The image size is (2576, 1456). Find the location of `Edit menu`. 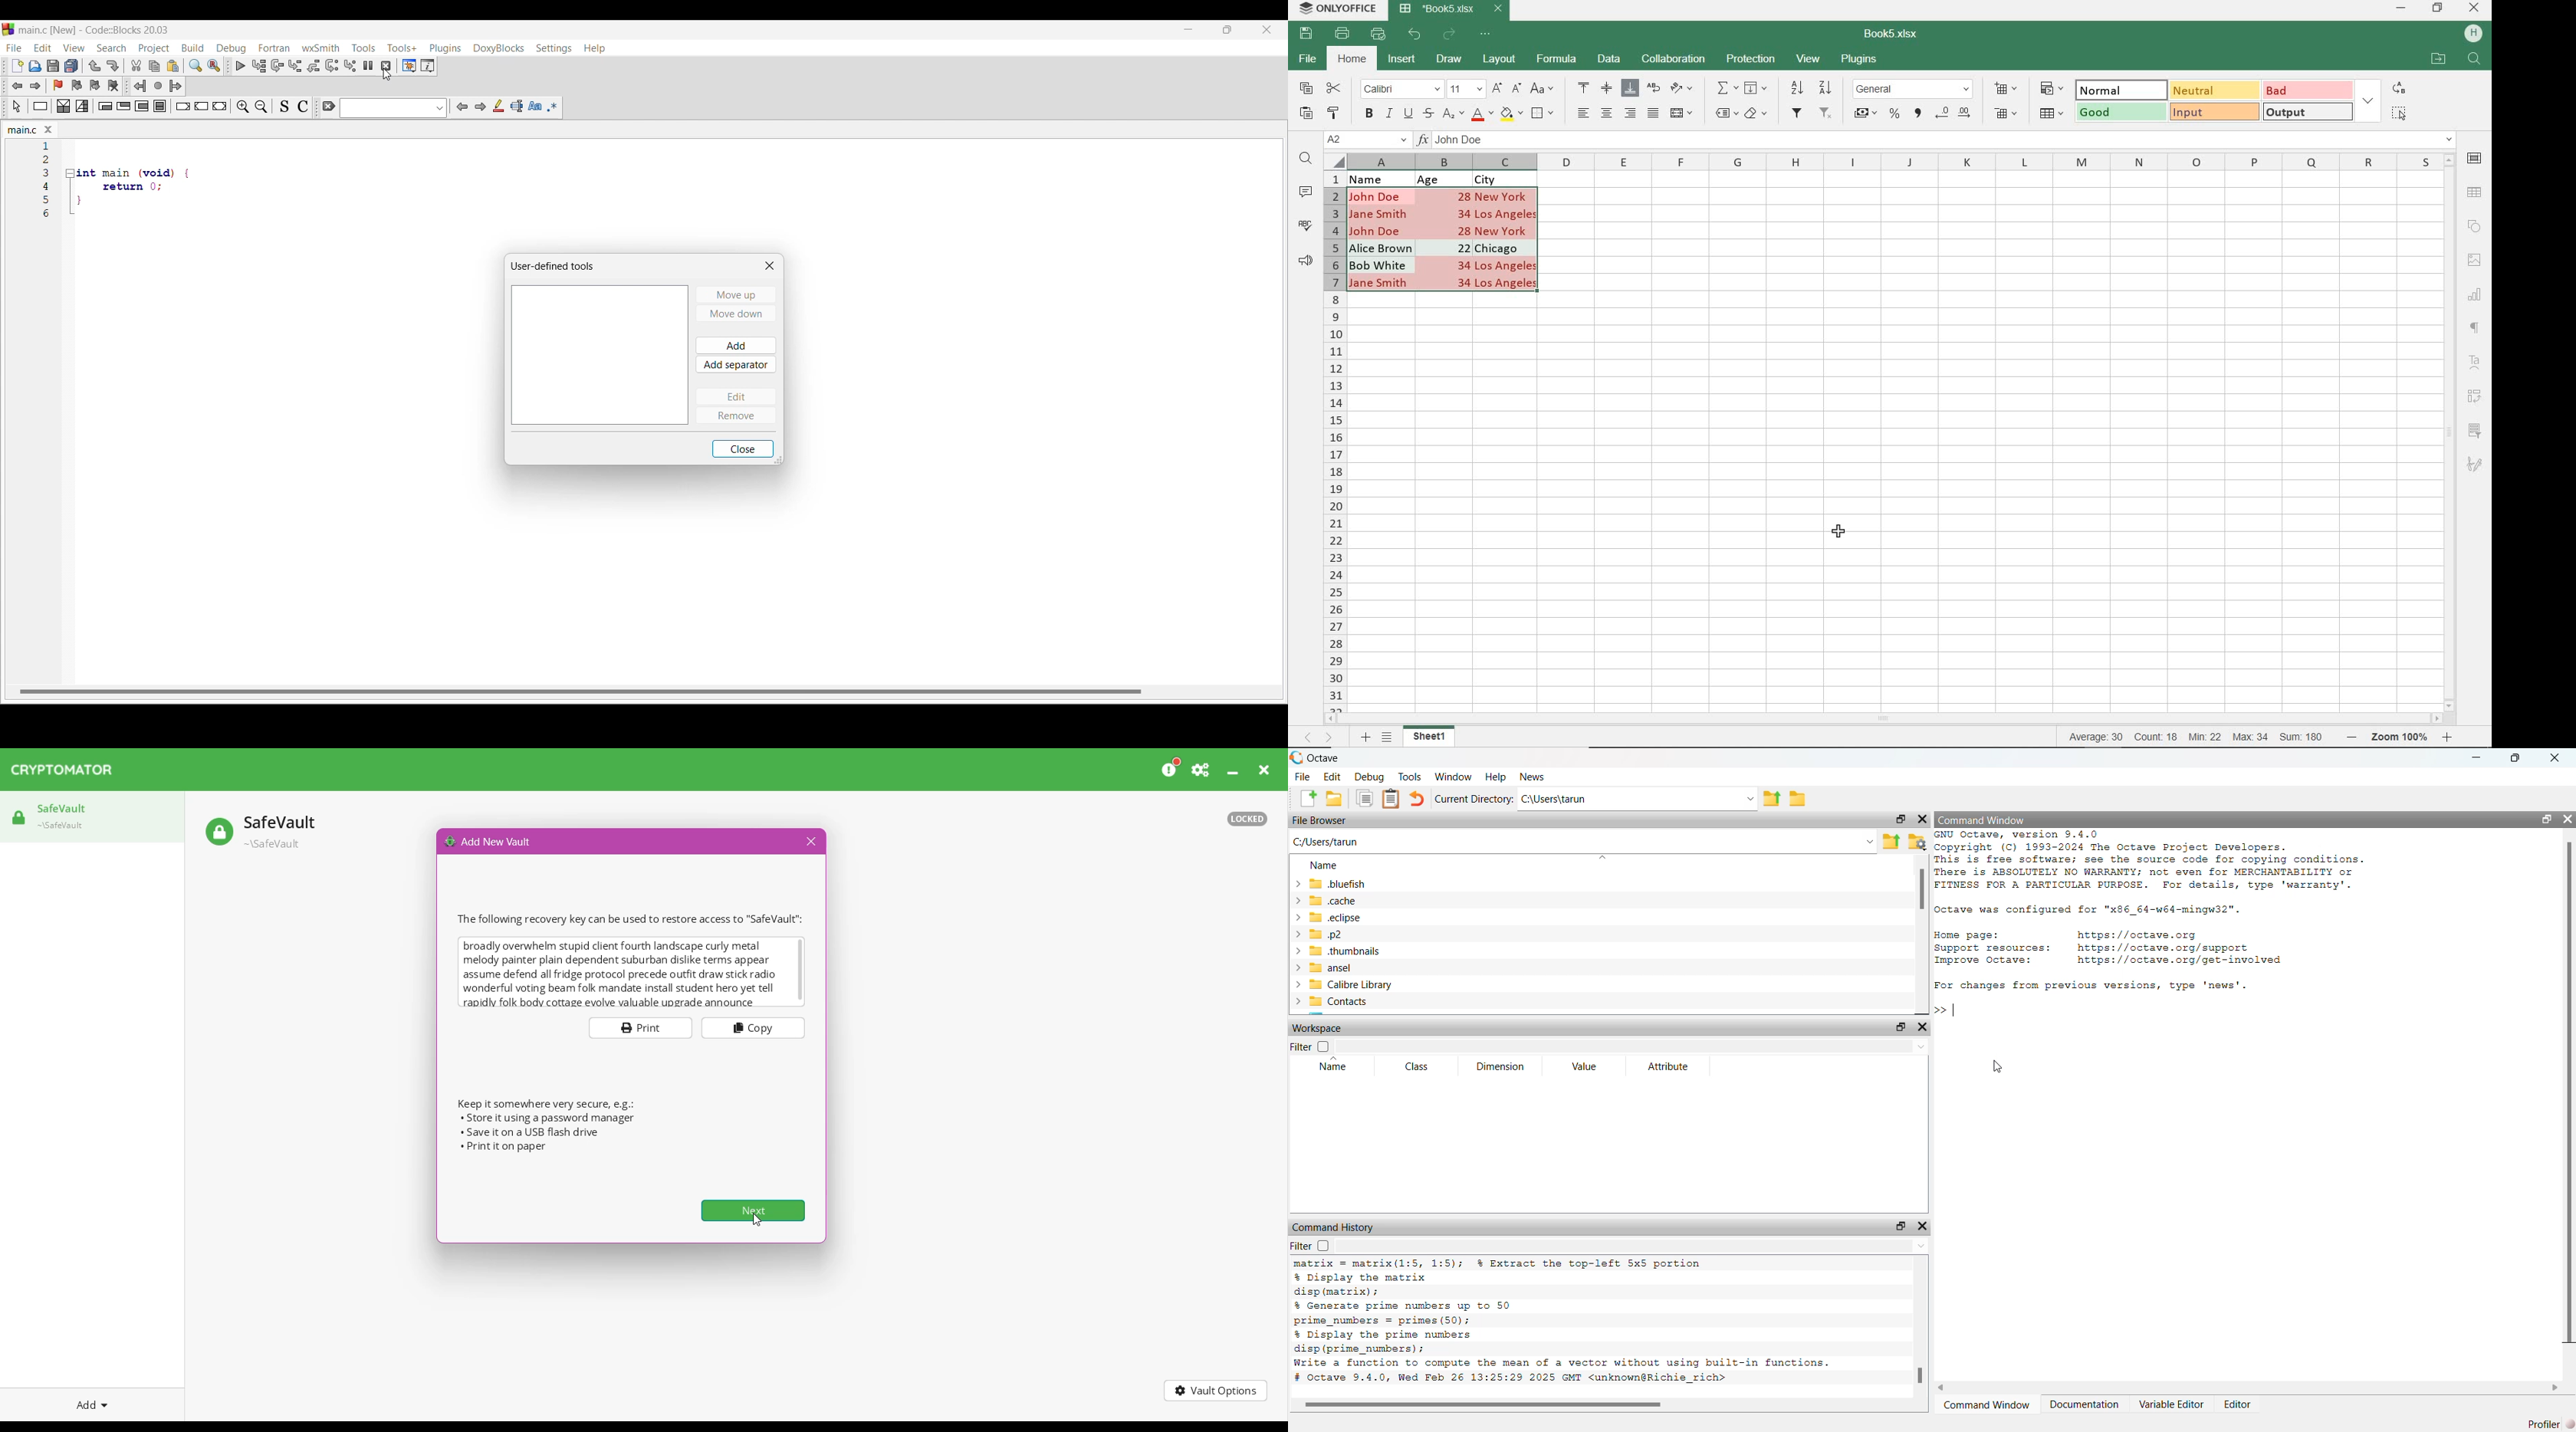

Edit menu is located at coordinates (42, 48).